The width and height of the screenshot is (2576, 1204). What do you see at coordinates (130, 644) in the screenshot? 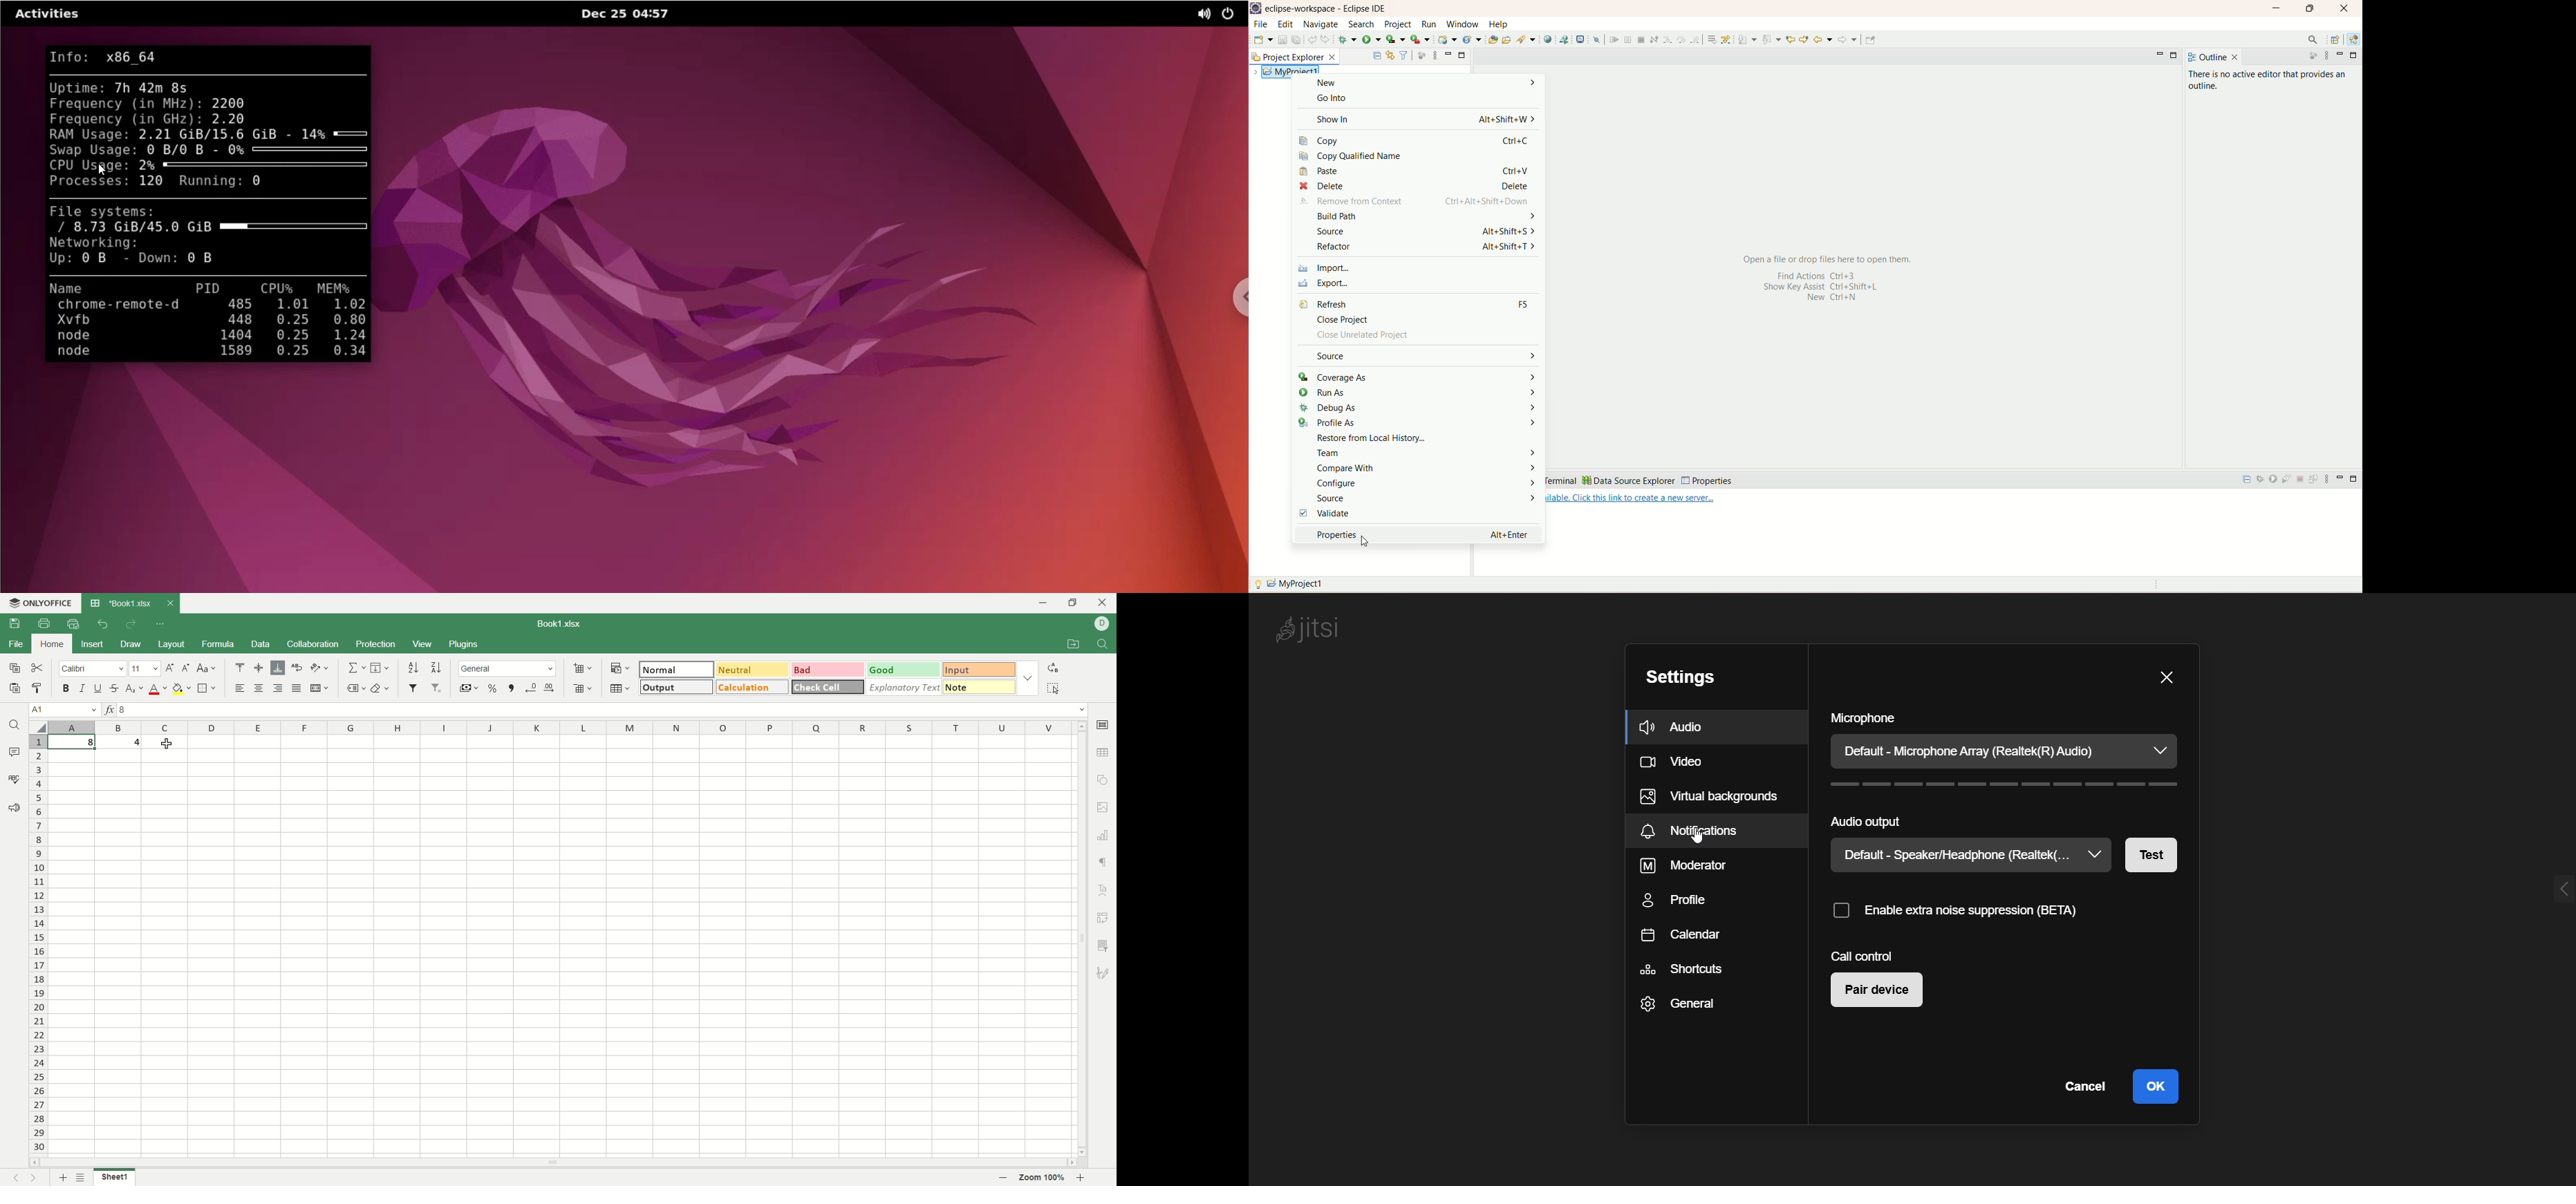
I see `draw` at bounding box center [130, 644].